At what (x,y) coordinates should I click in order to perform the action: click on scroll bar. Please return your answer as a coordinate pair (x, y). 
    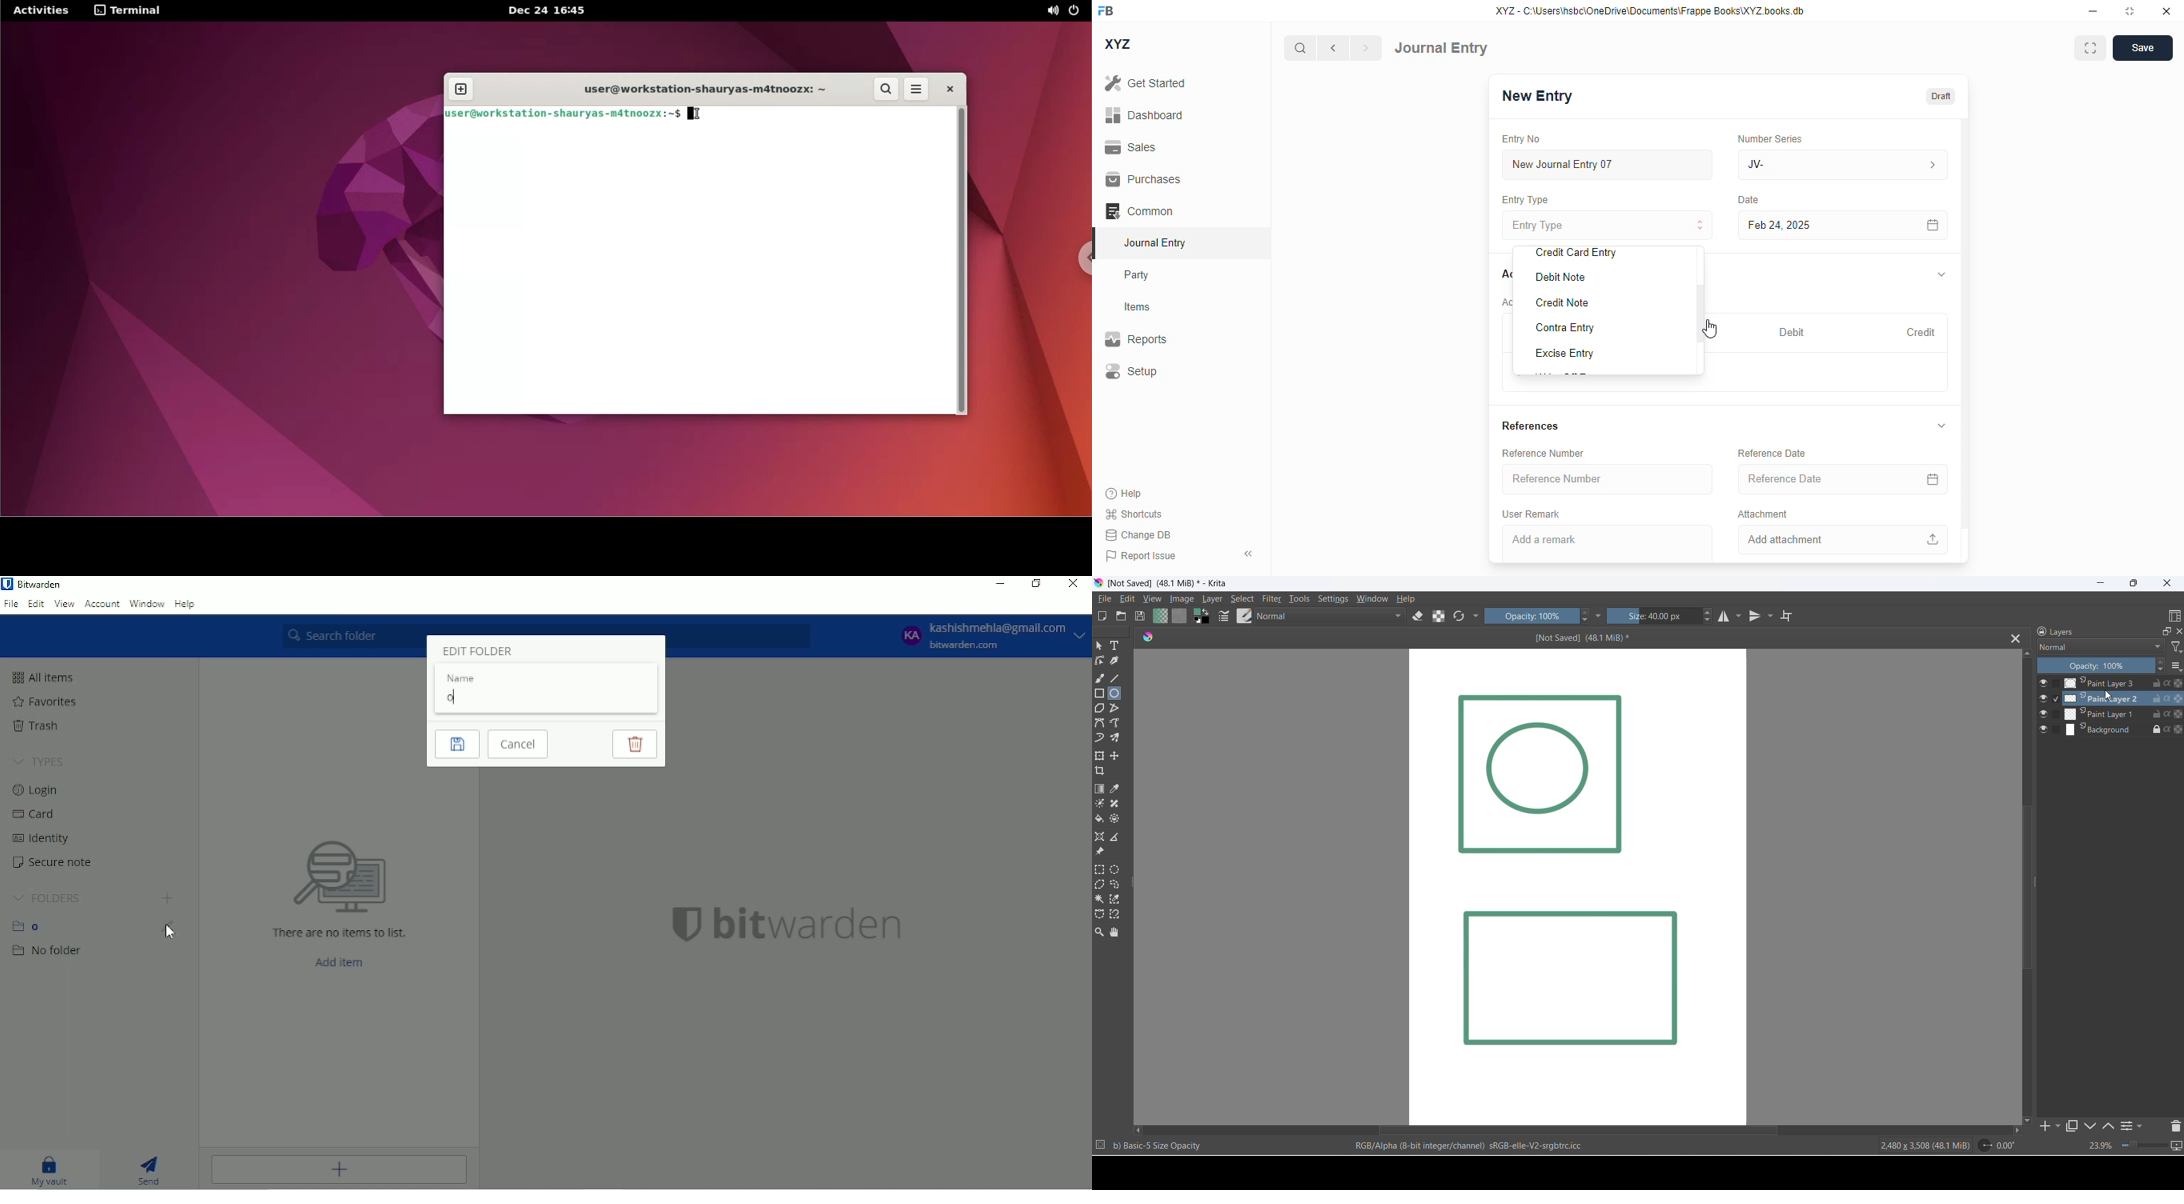
    Looking at the image, I should click on (1701, 311).